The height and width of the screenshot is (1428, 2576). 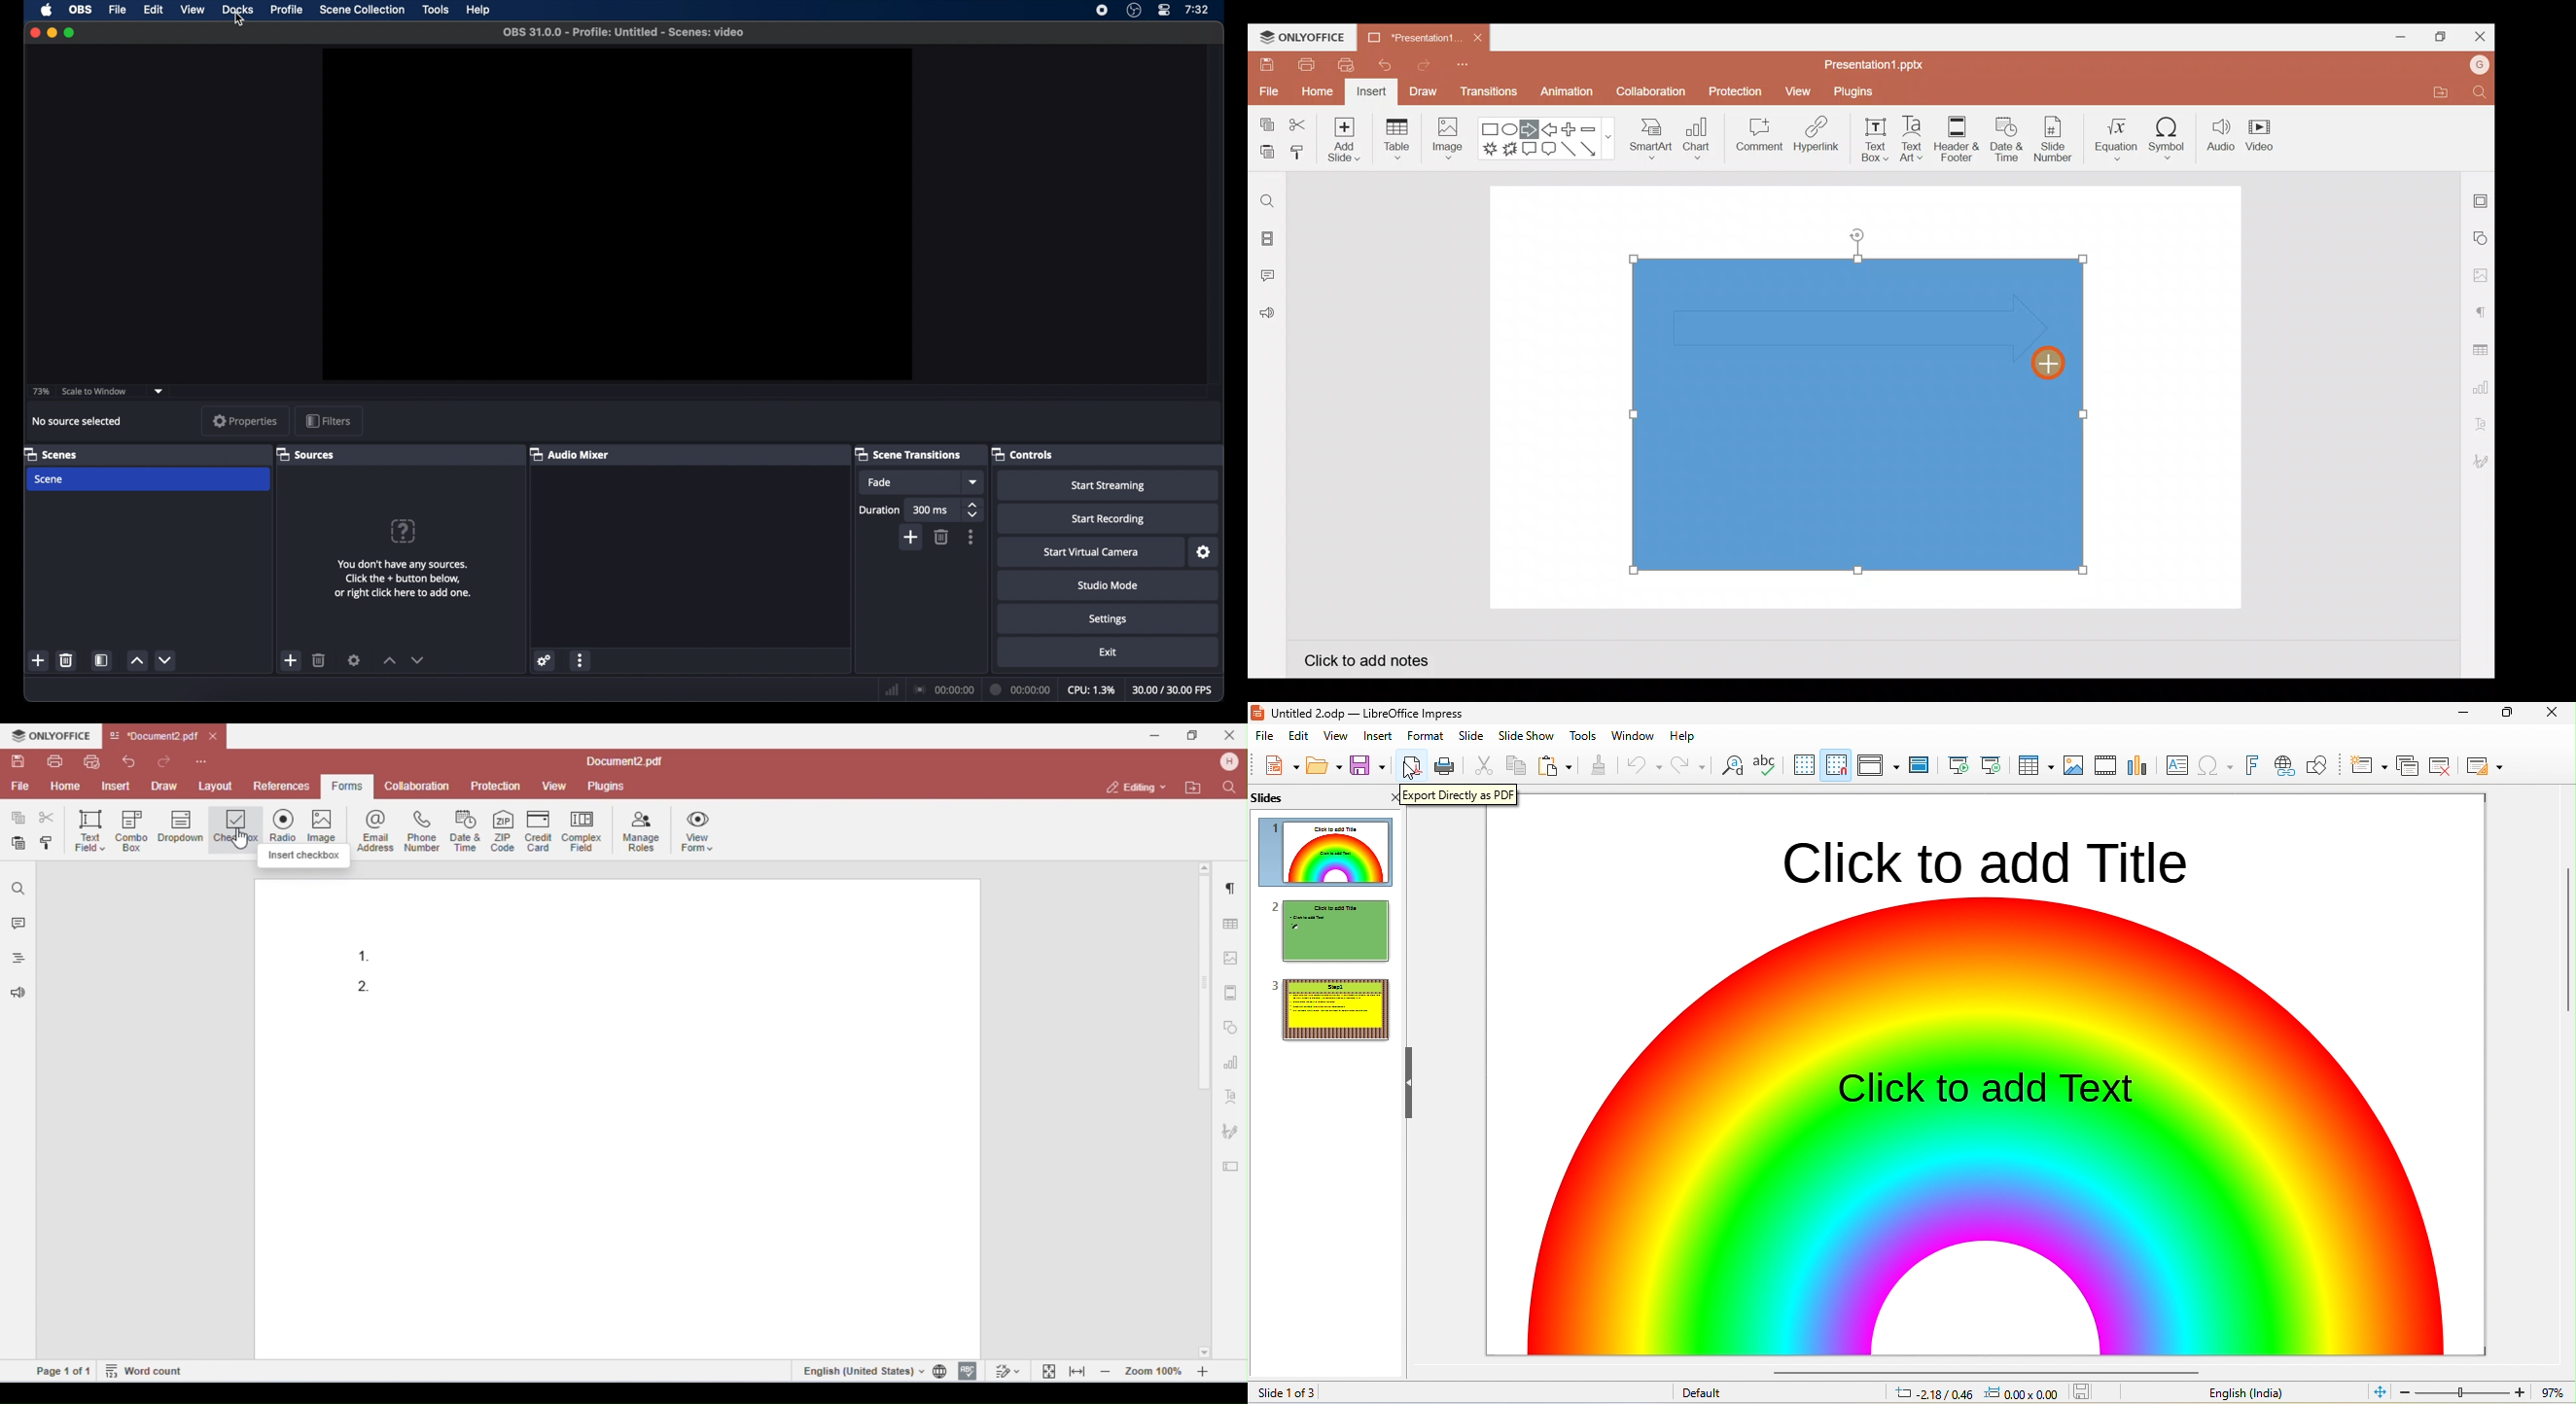 I want to click on slide layout, so click(x=2484, y=764).